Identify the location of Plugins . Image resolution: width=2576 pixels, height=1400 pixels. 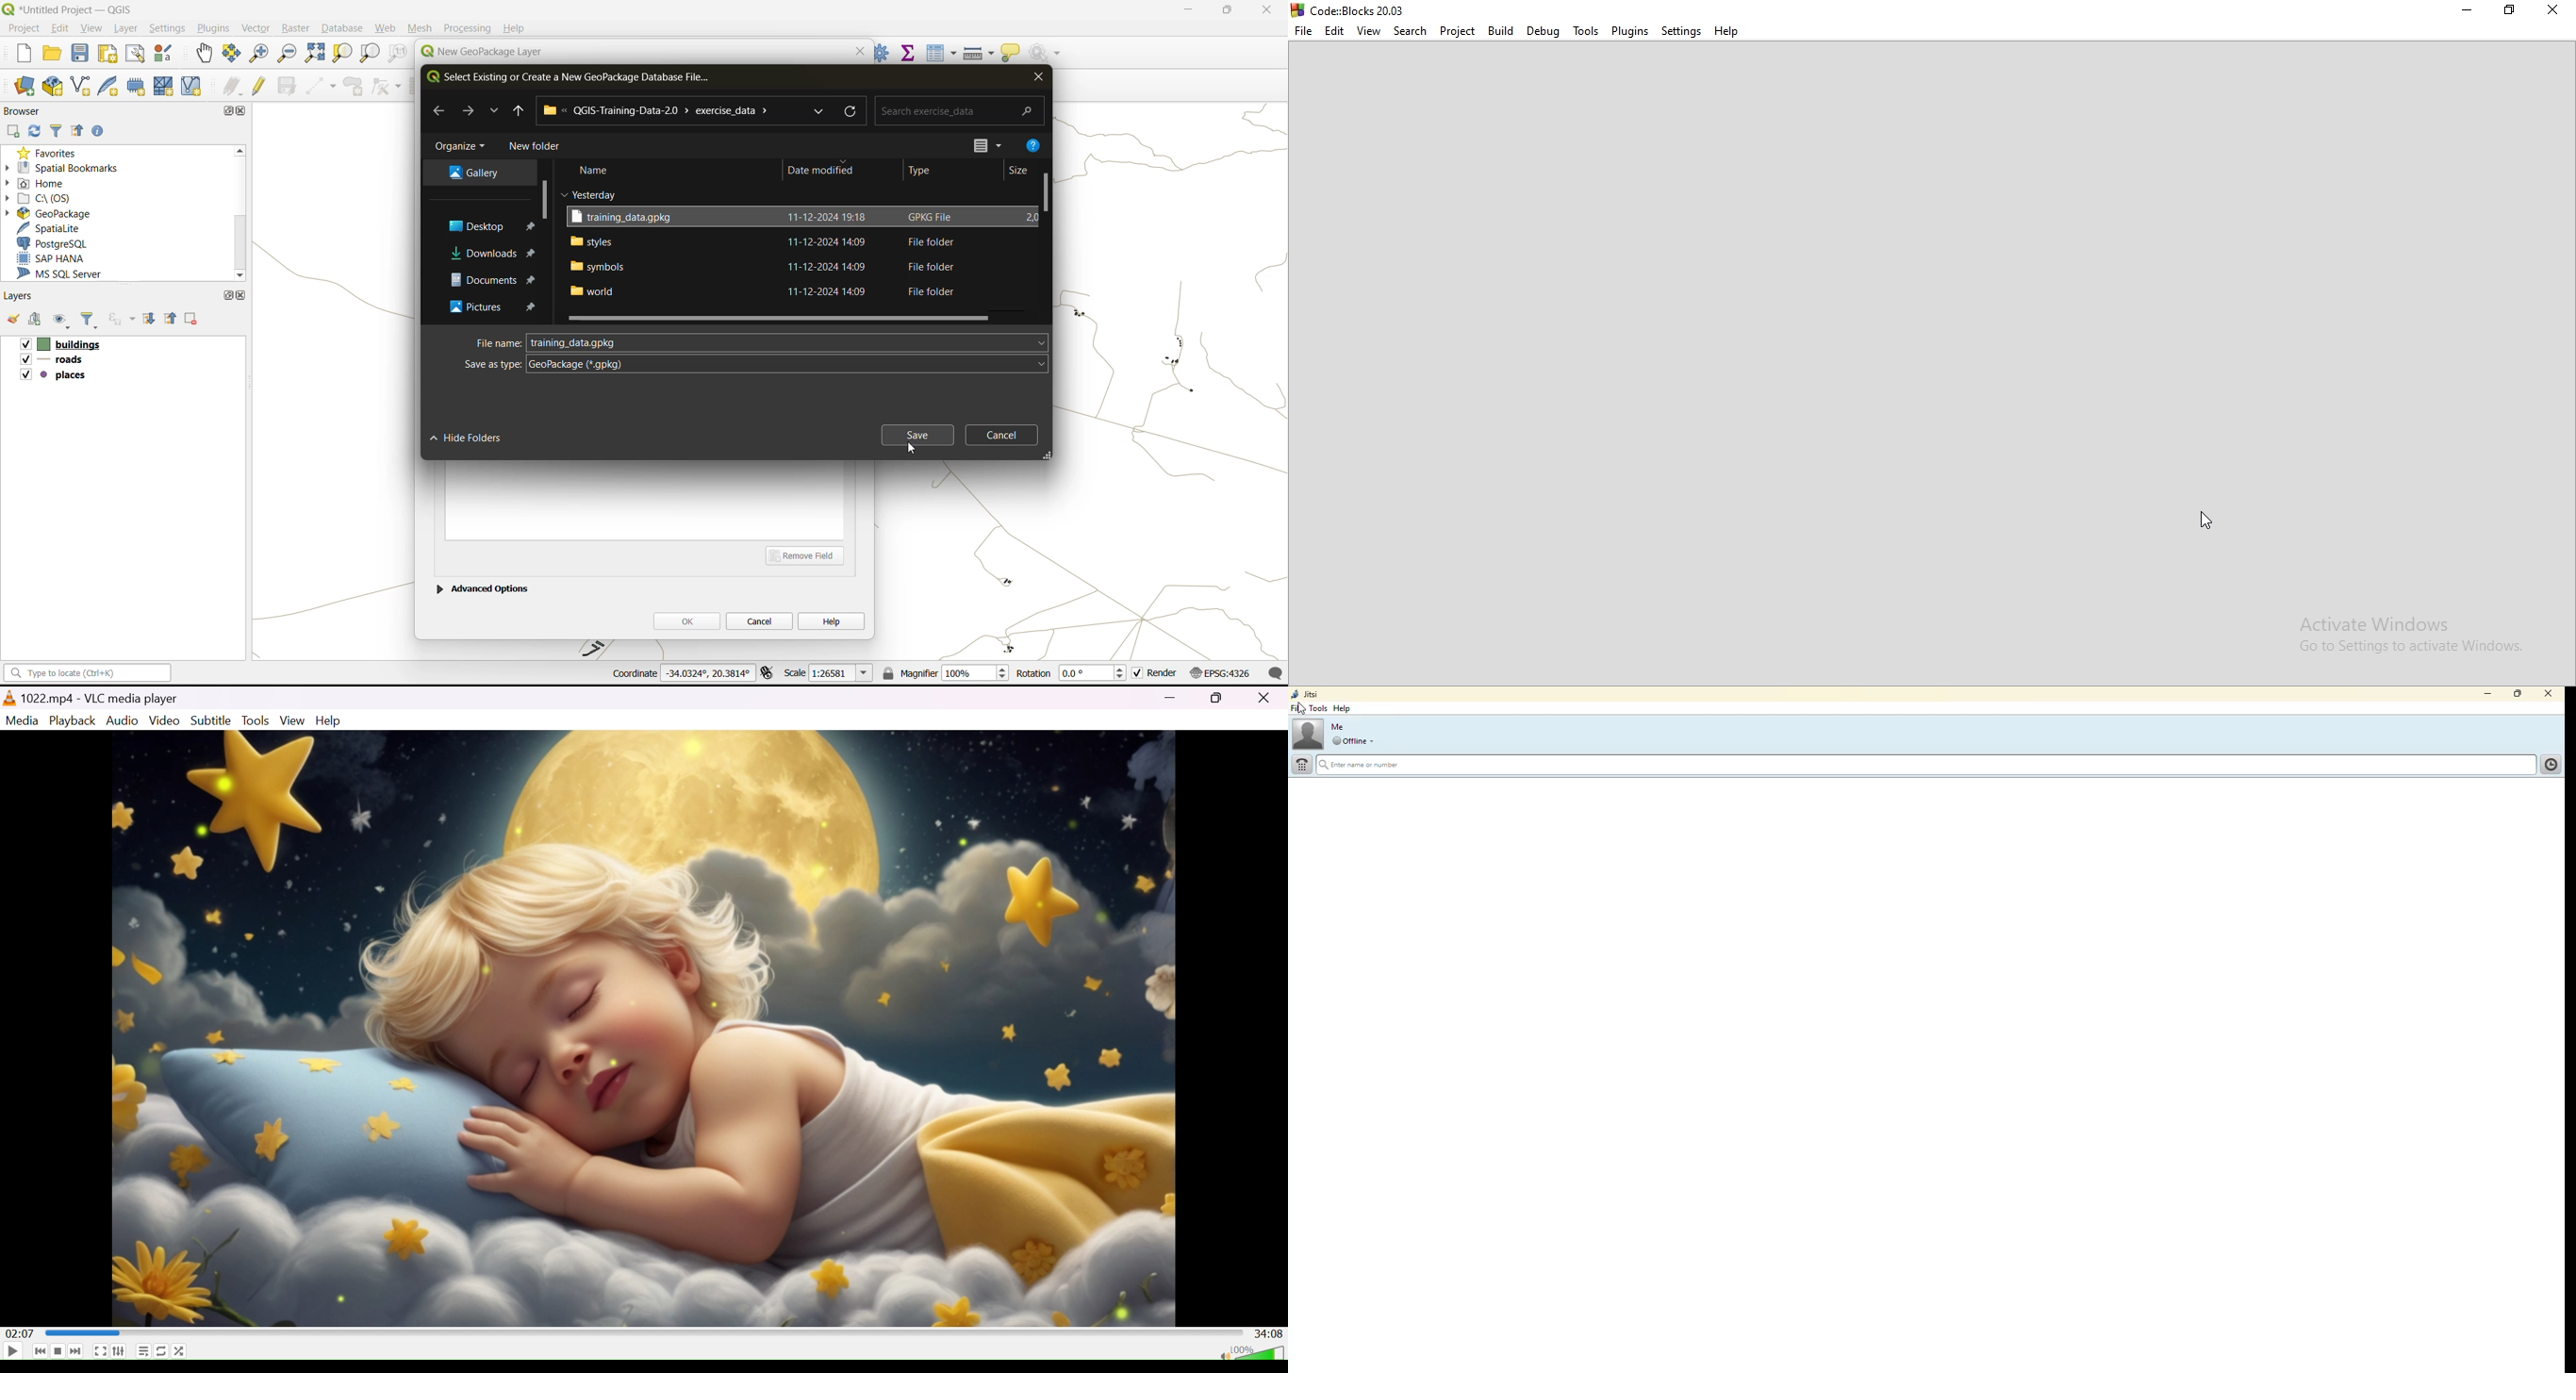
(1629, 30).